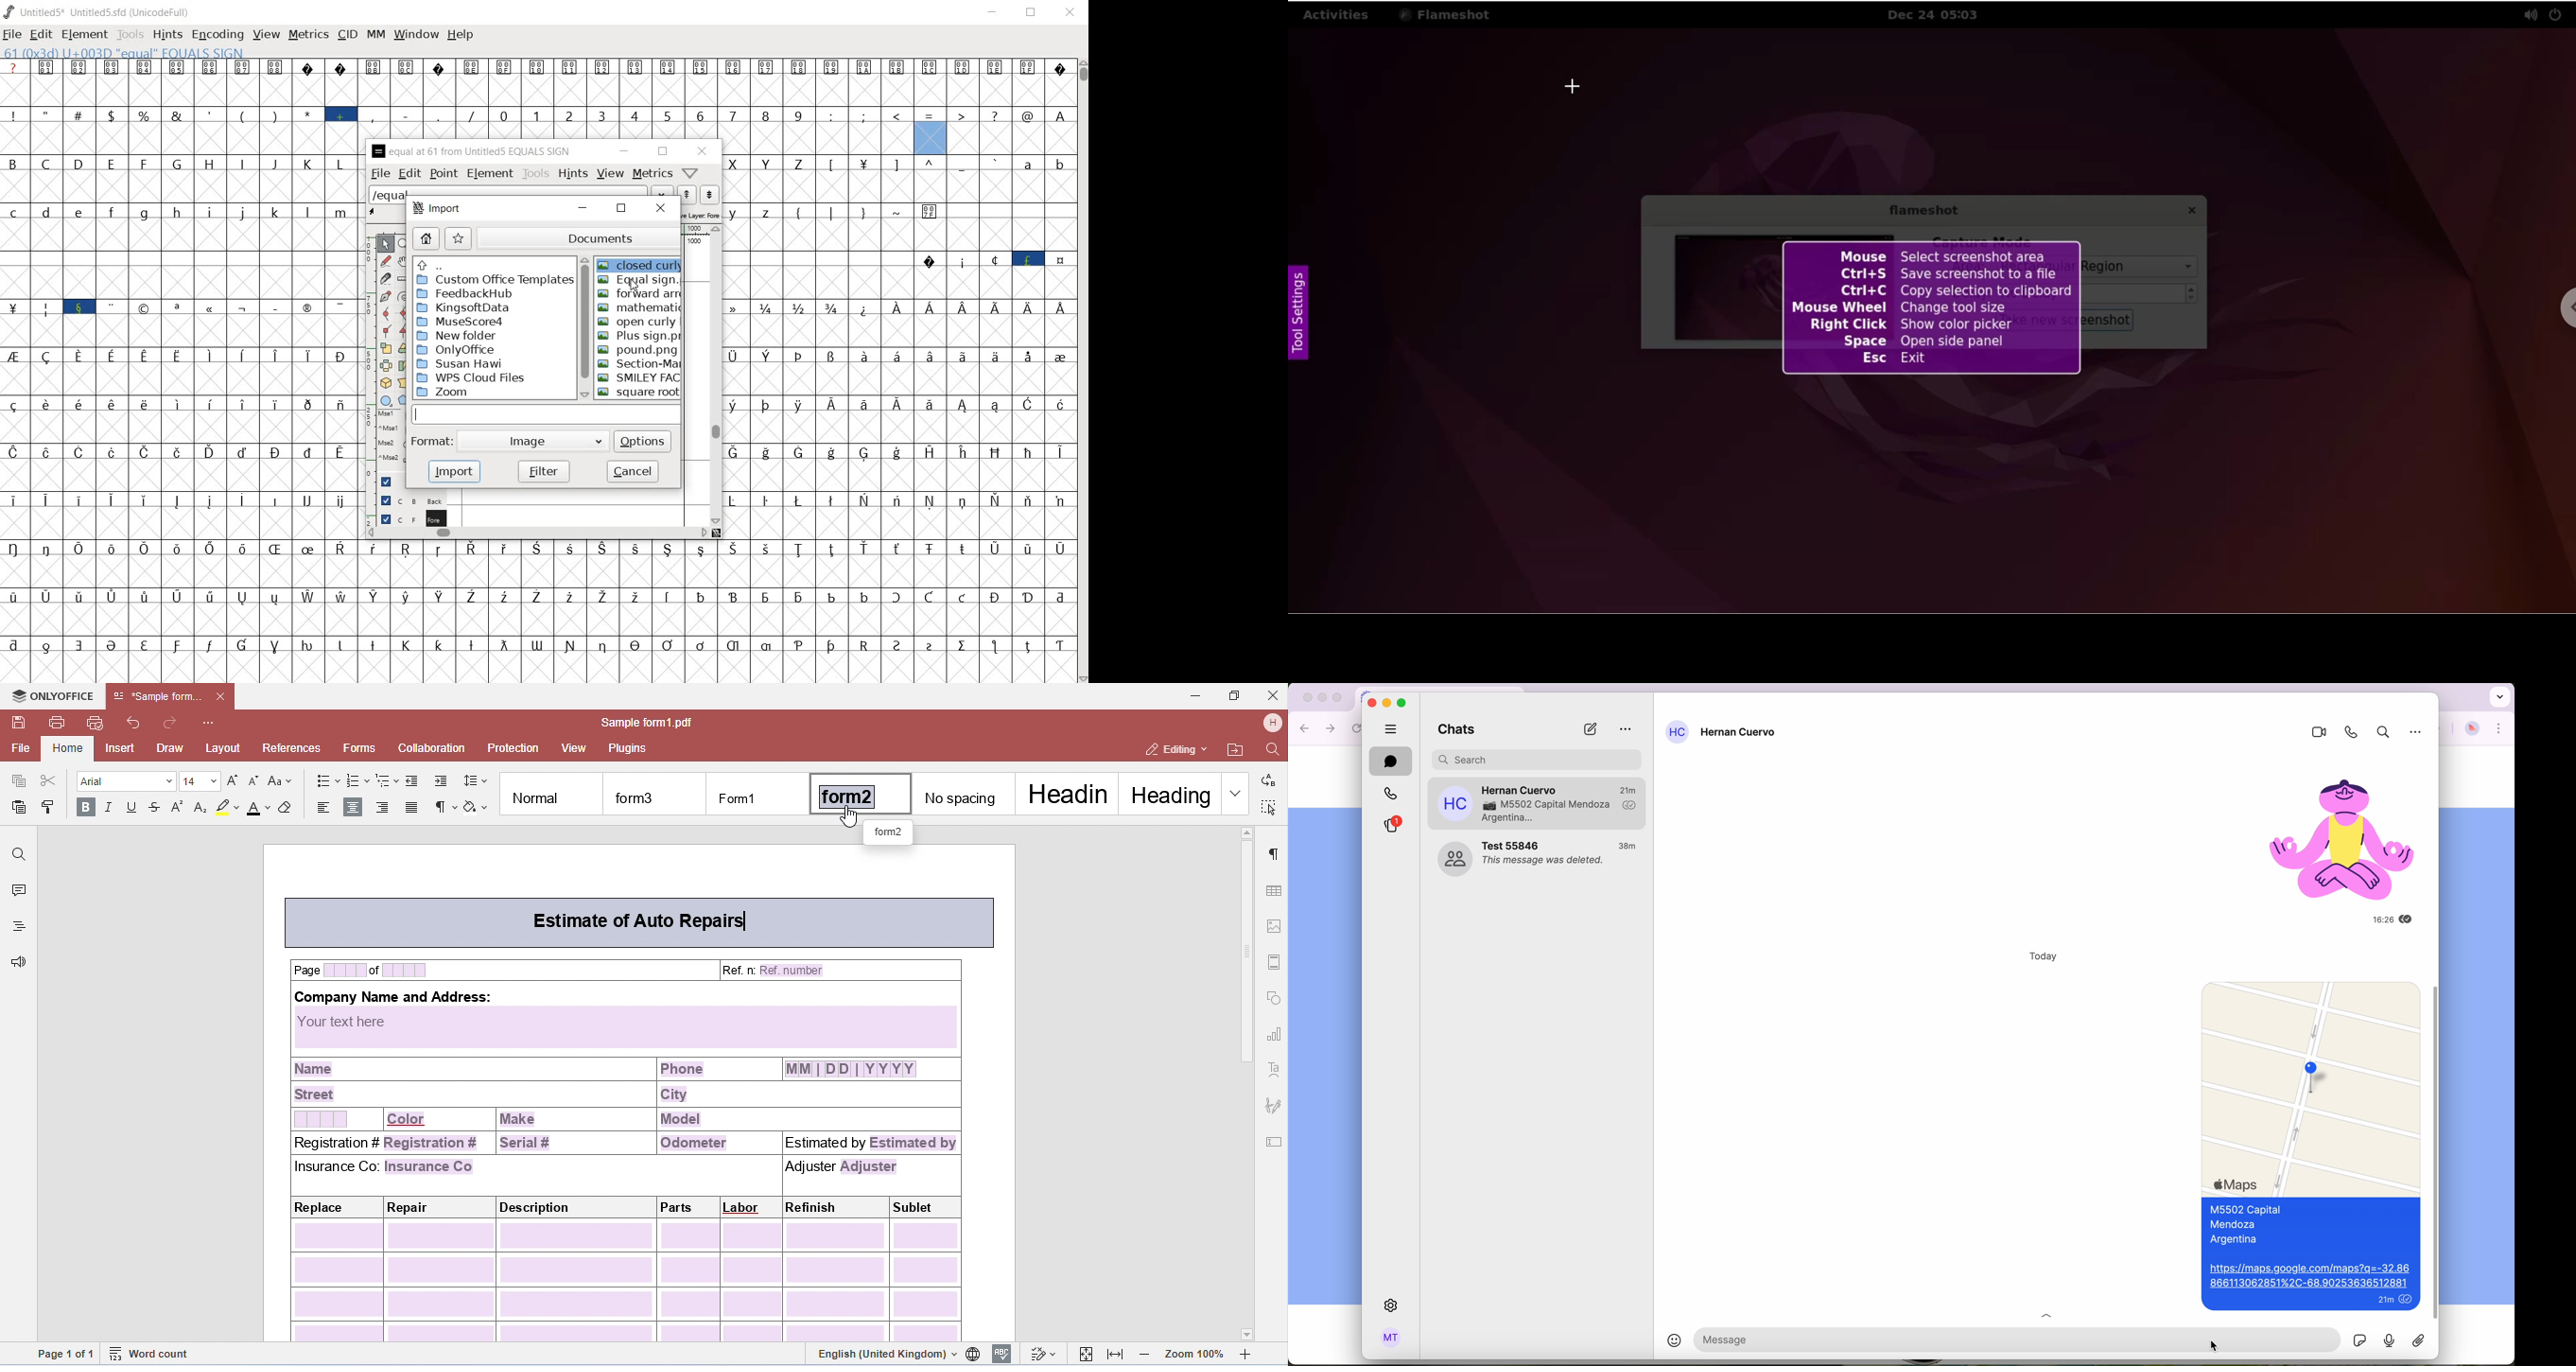 This screenshot has width=2576, height=1372. Describe the element at coordinates (1391, 728) in the screenshot. I see `hide tabs` at that location.